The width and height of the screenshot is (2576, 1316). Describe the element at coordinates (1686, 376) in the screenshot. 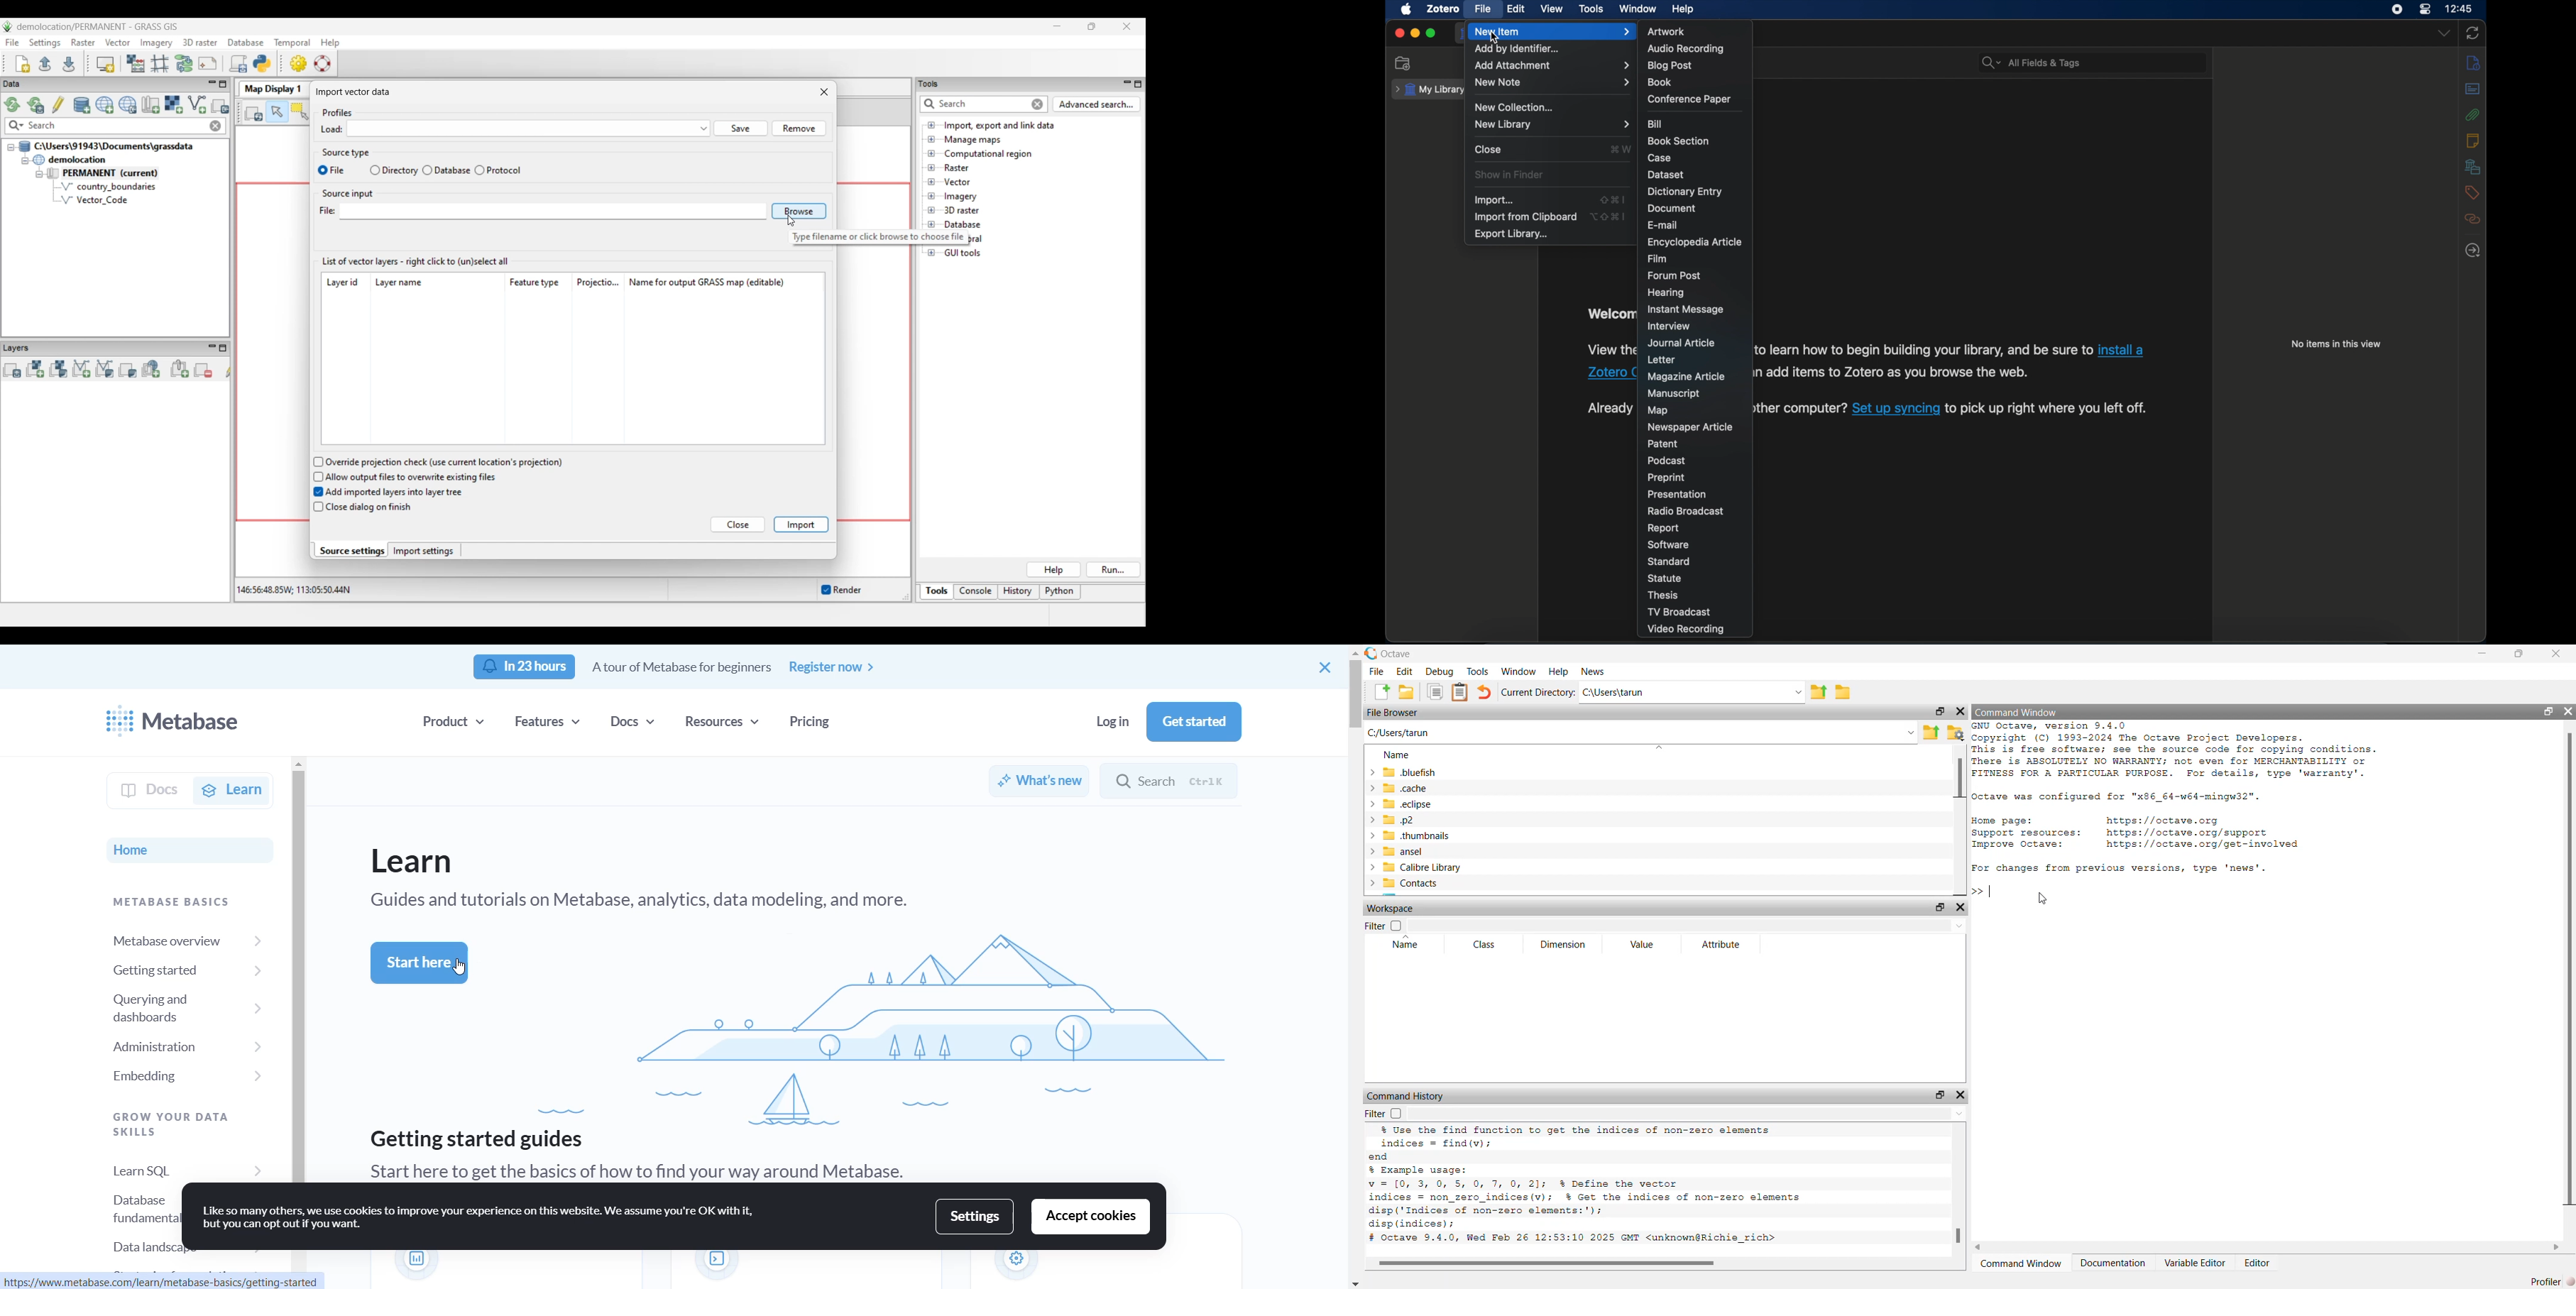

I see `magazine article` at that location.